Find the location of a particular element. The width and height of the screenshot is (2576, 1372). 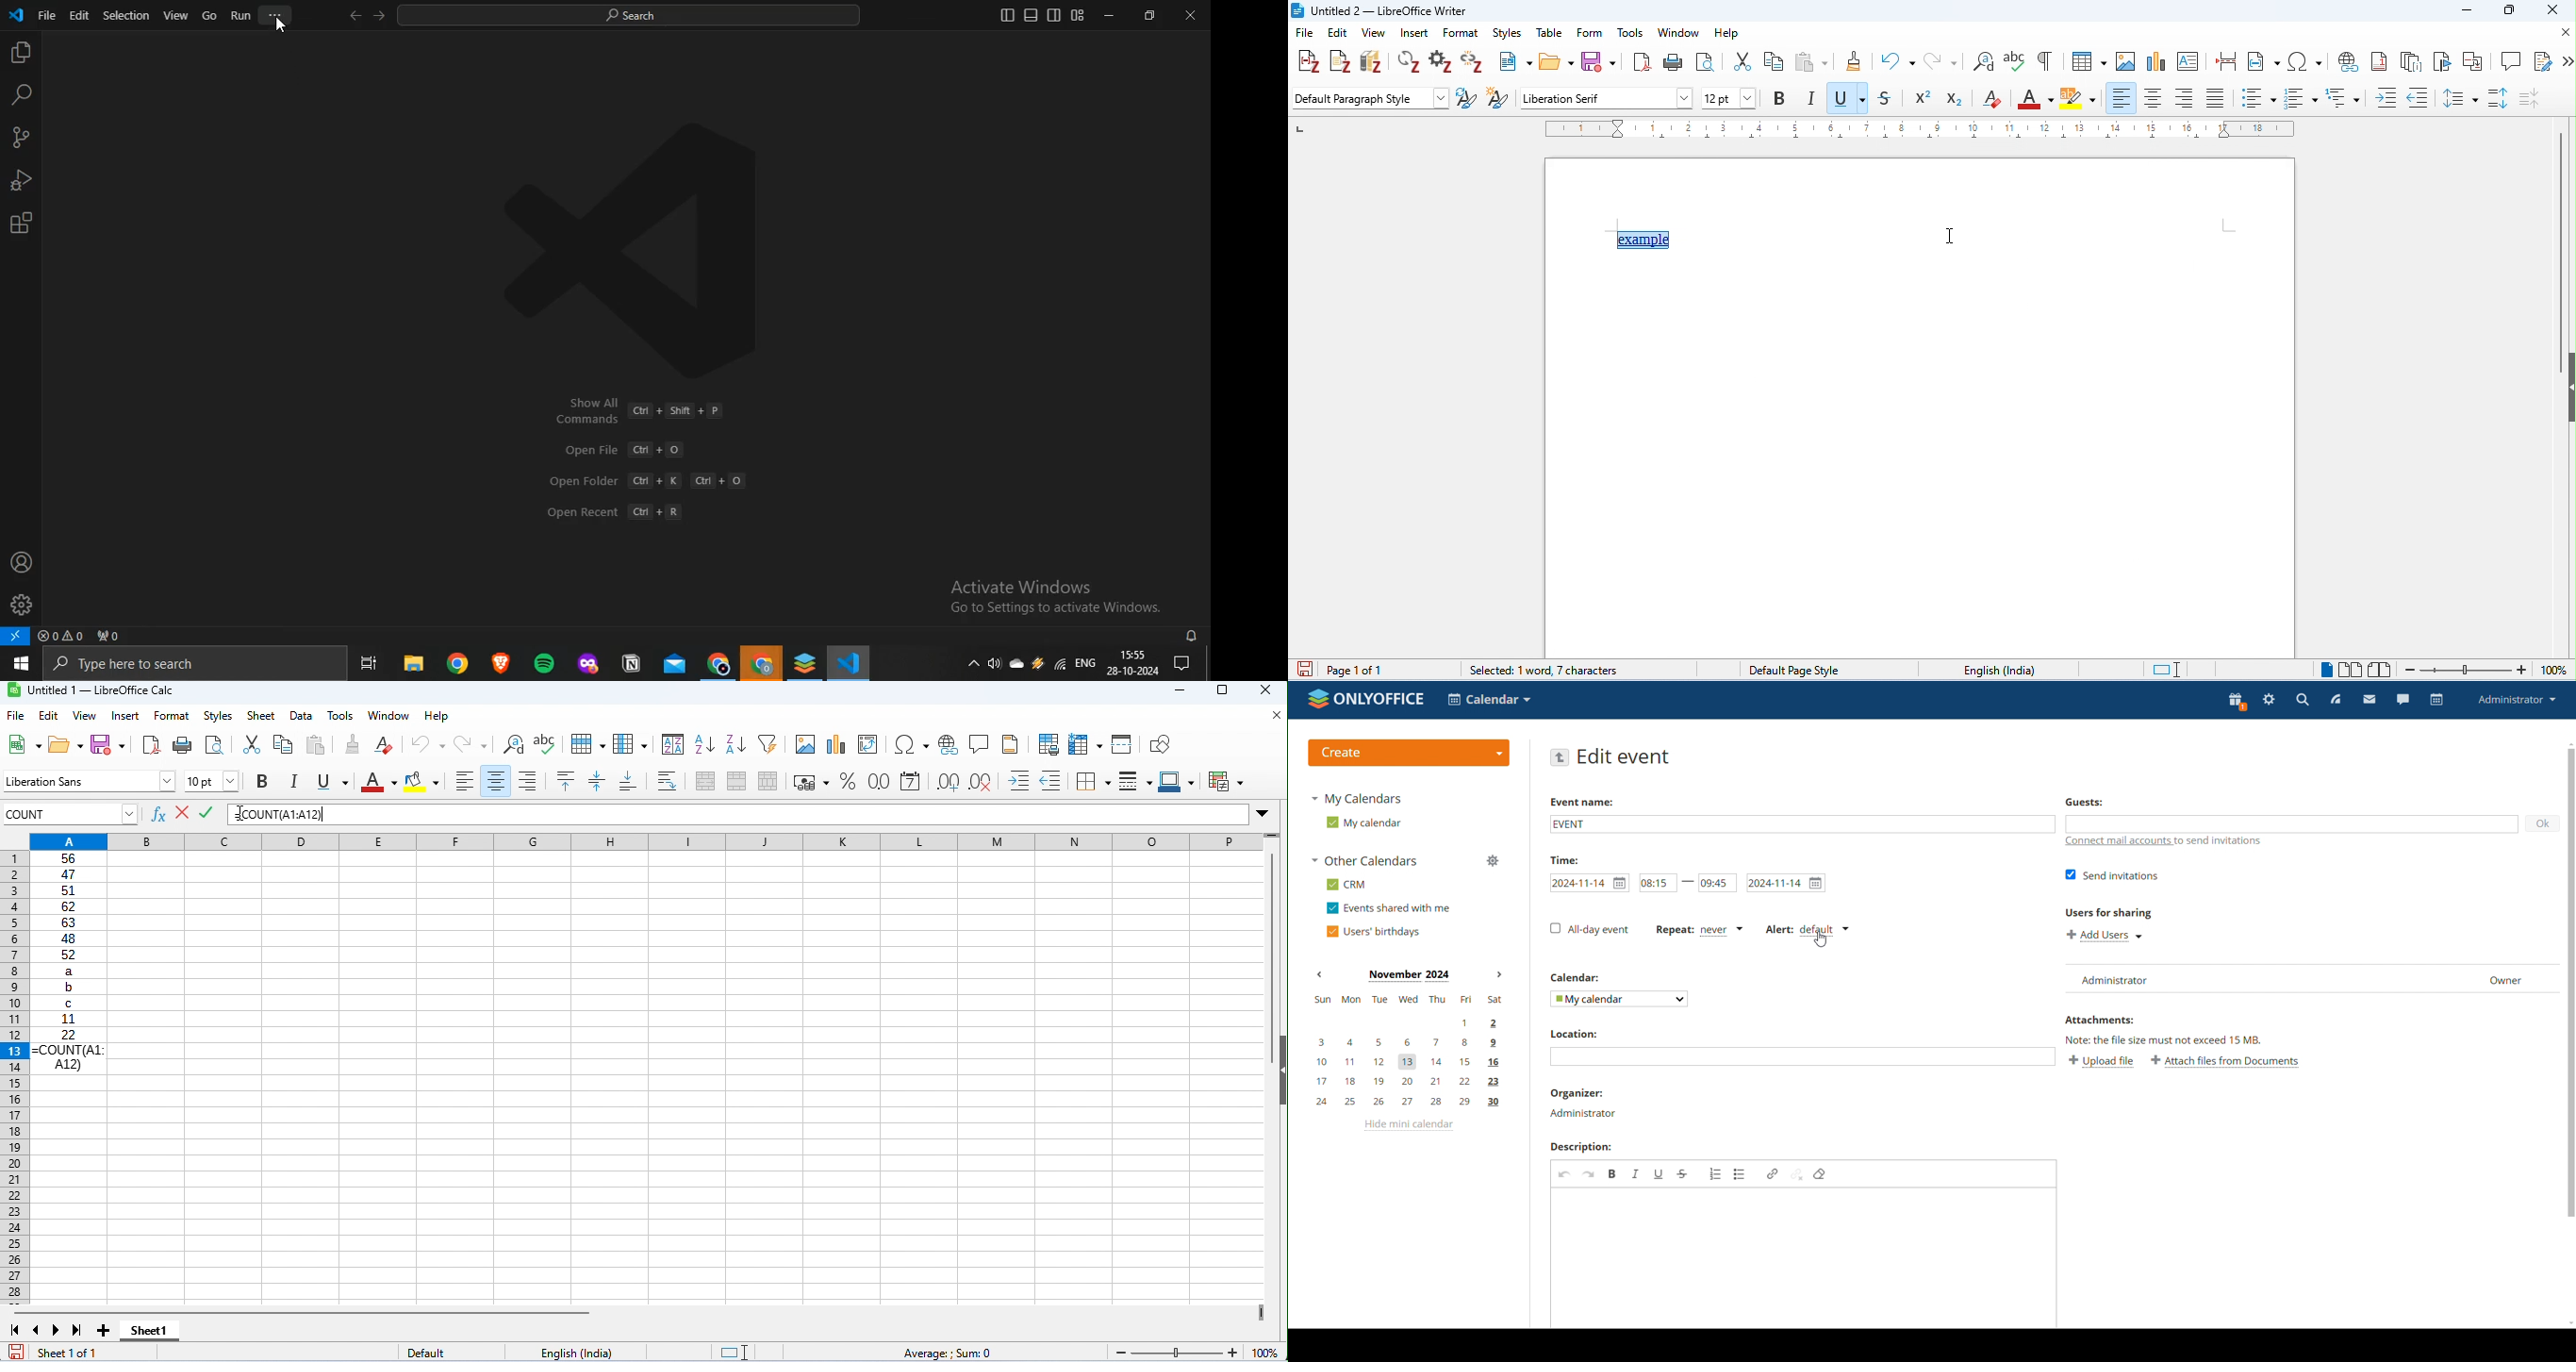

format as percent is located at coordinates (848, 781).